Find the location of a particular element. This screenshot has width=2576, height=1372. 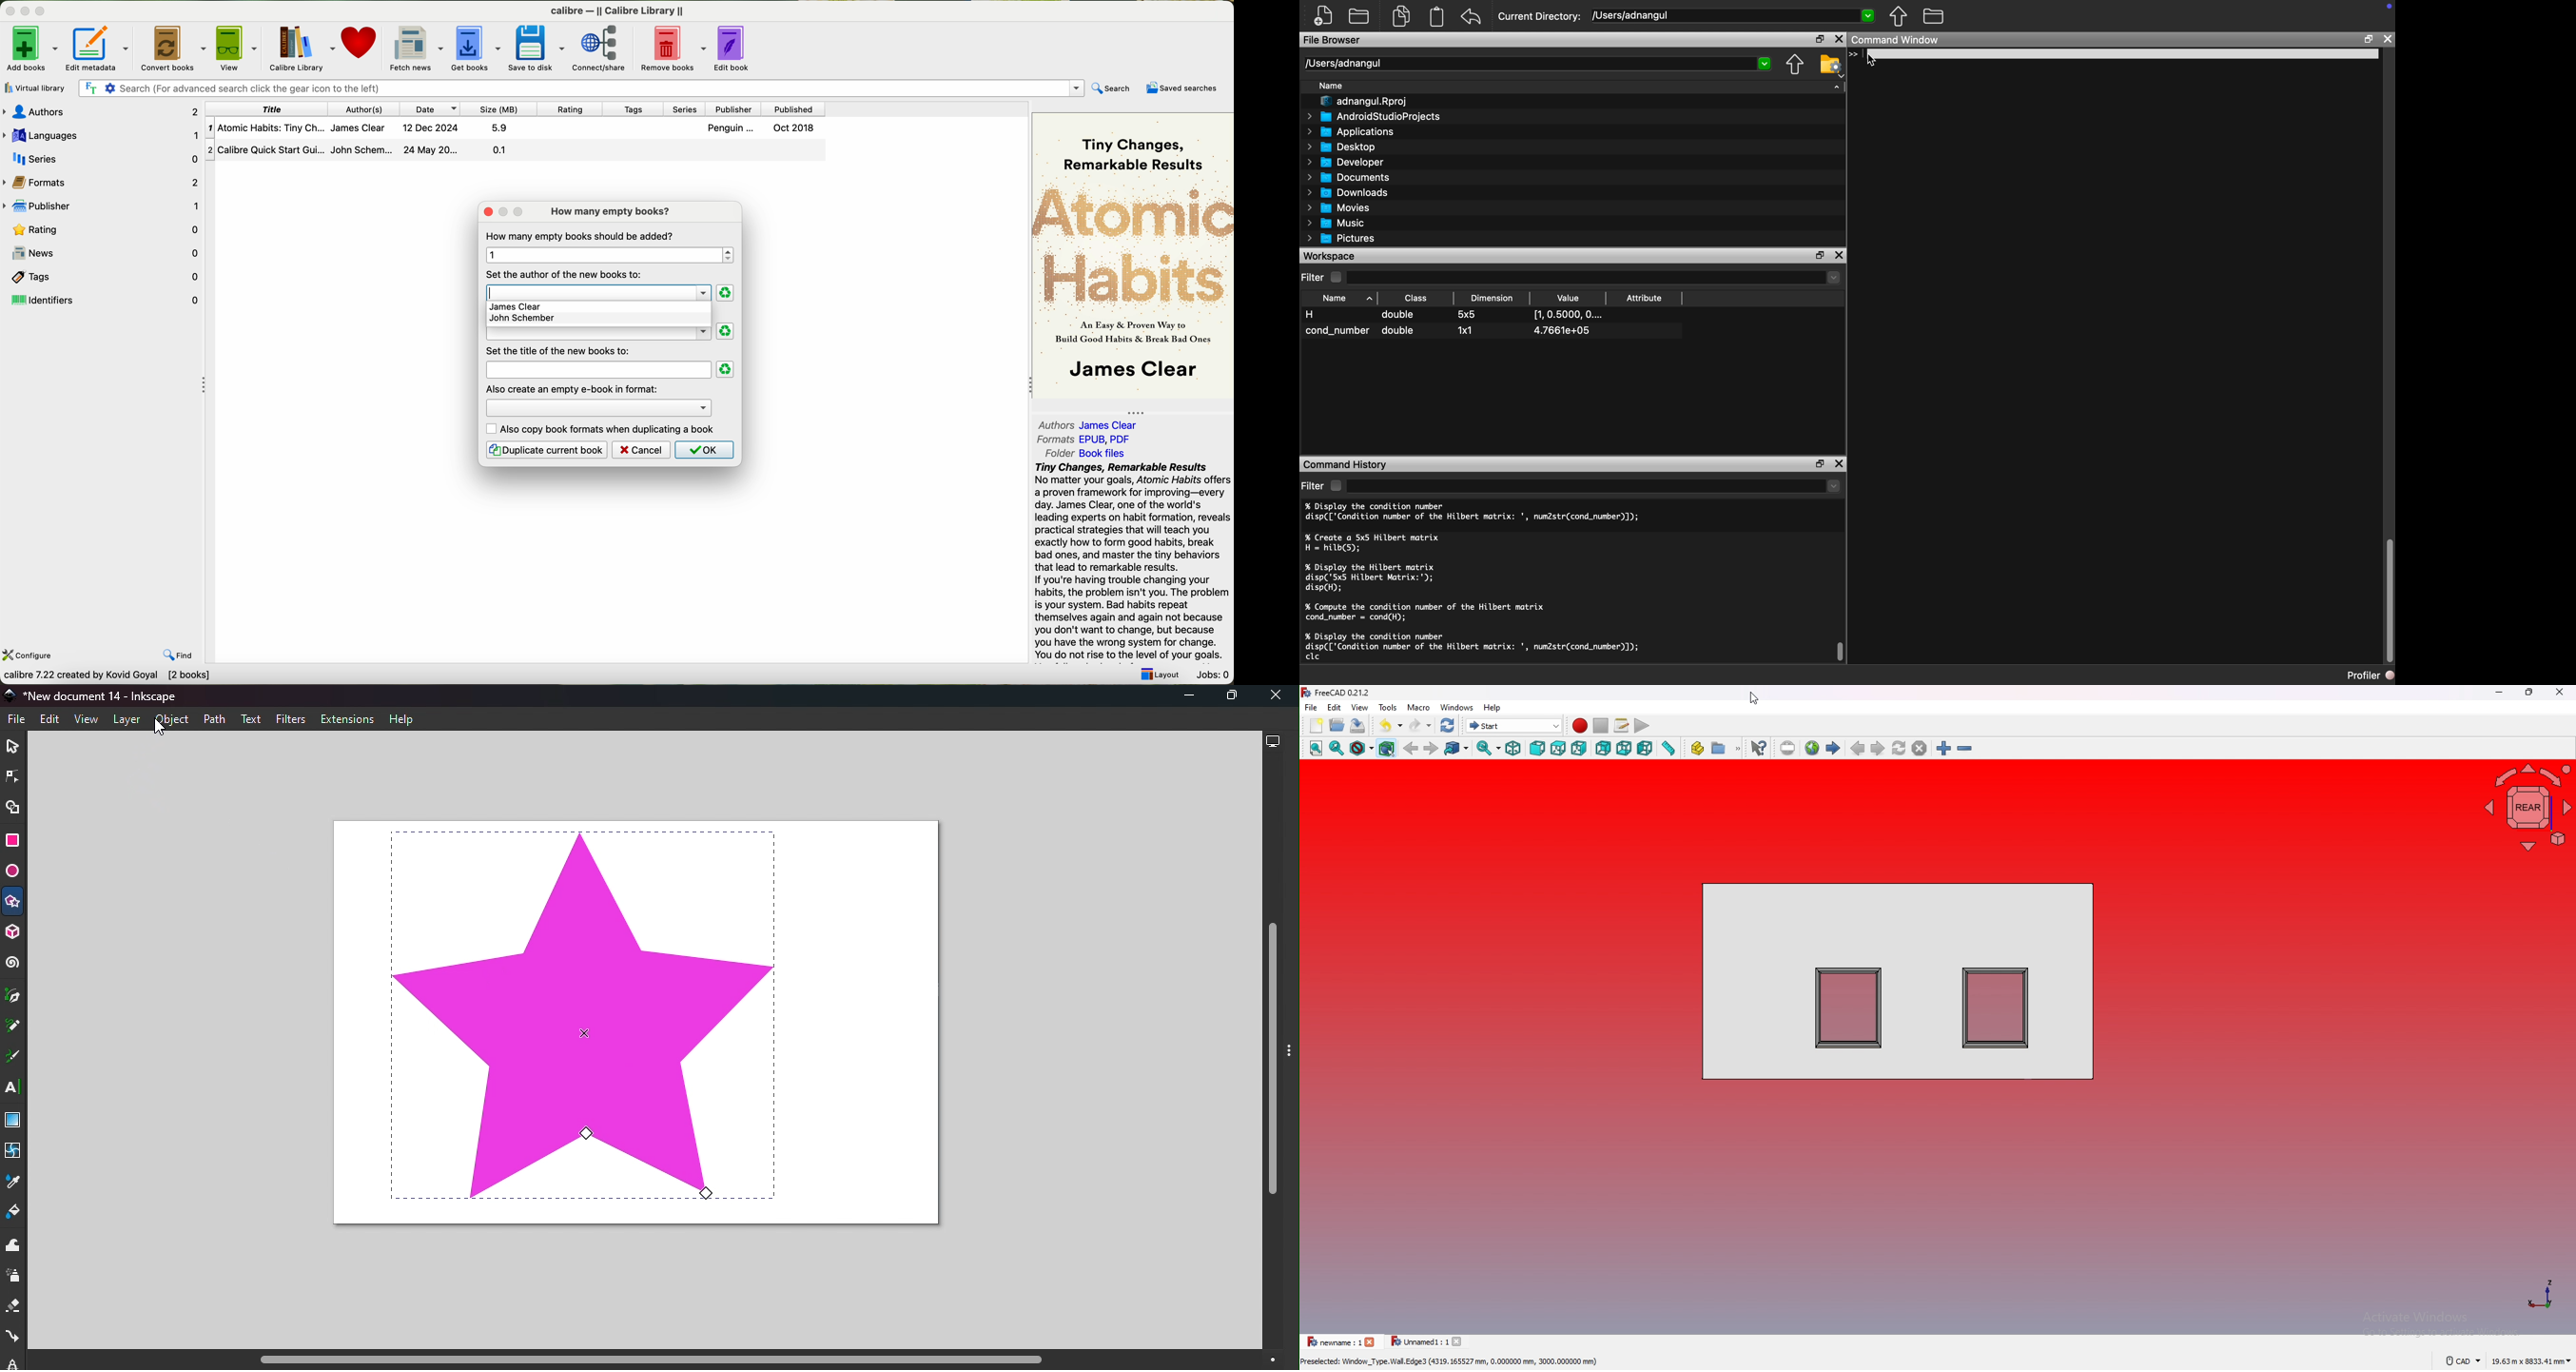

connect/share is located at coordinates (602, 49).